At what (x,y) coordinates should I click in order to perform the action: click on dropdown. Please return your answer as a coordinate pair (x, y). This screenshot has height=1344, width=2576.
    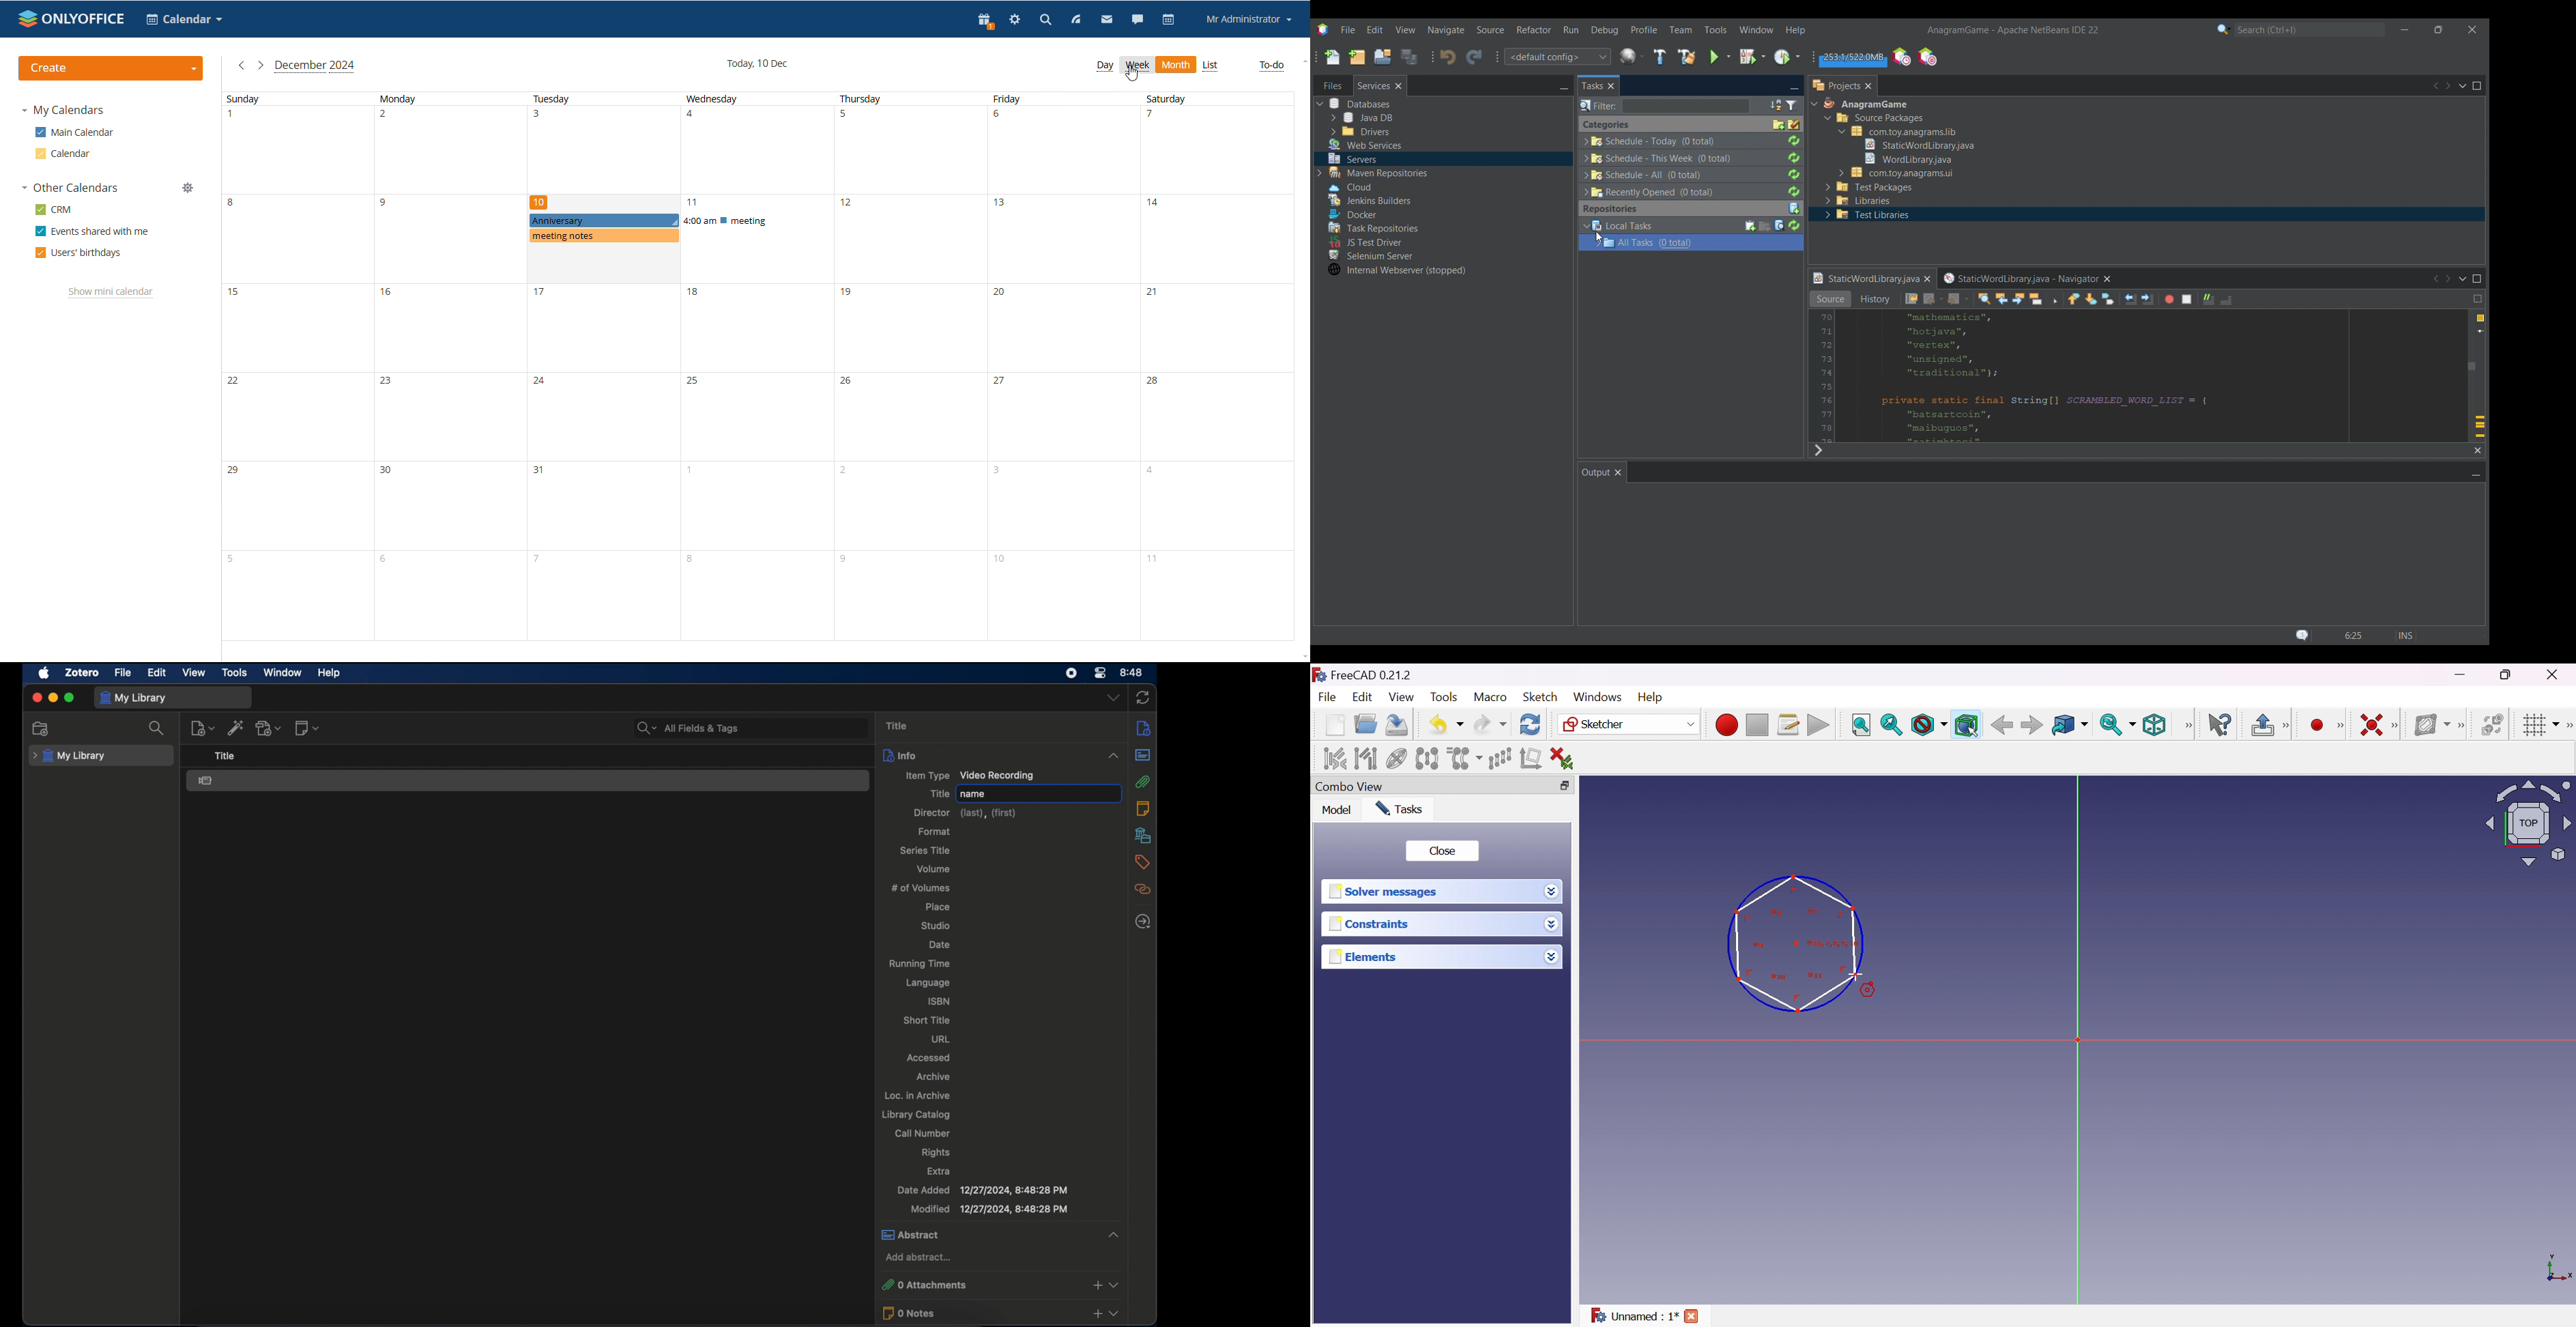
    Looking at the image, I should click on (1115, 1285).